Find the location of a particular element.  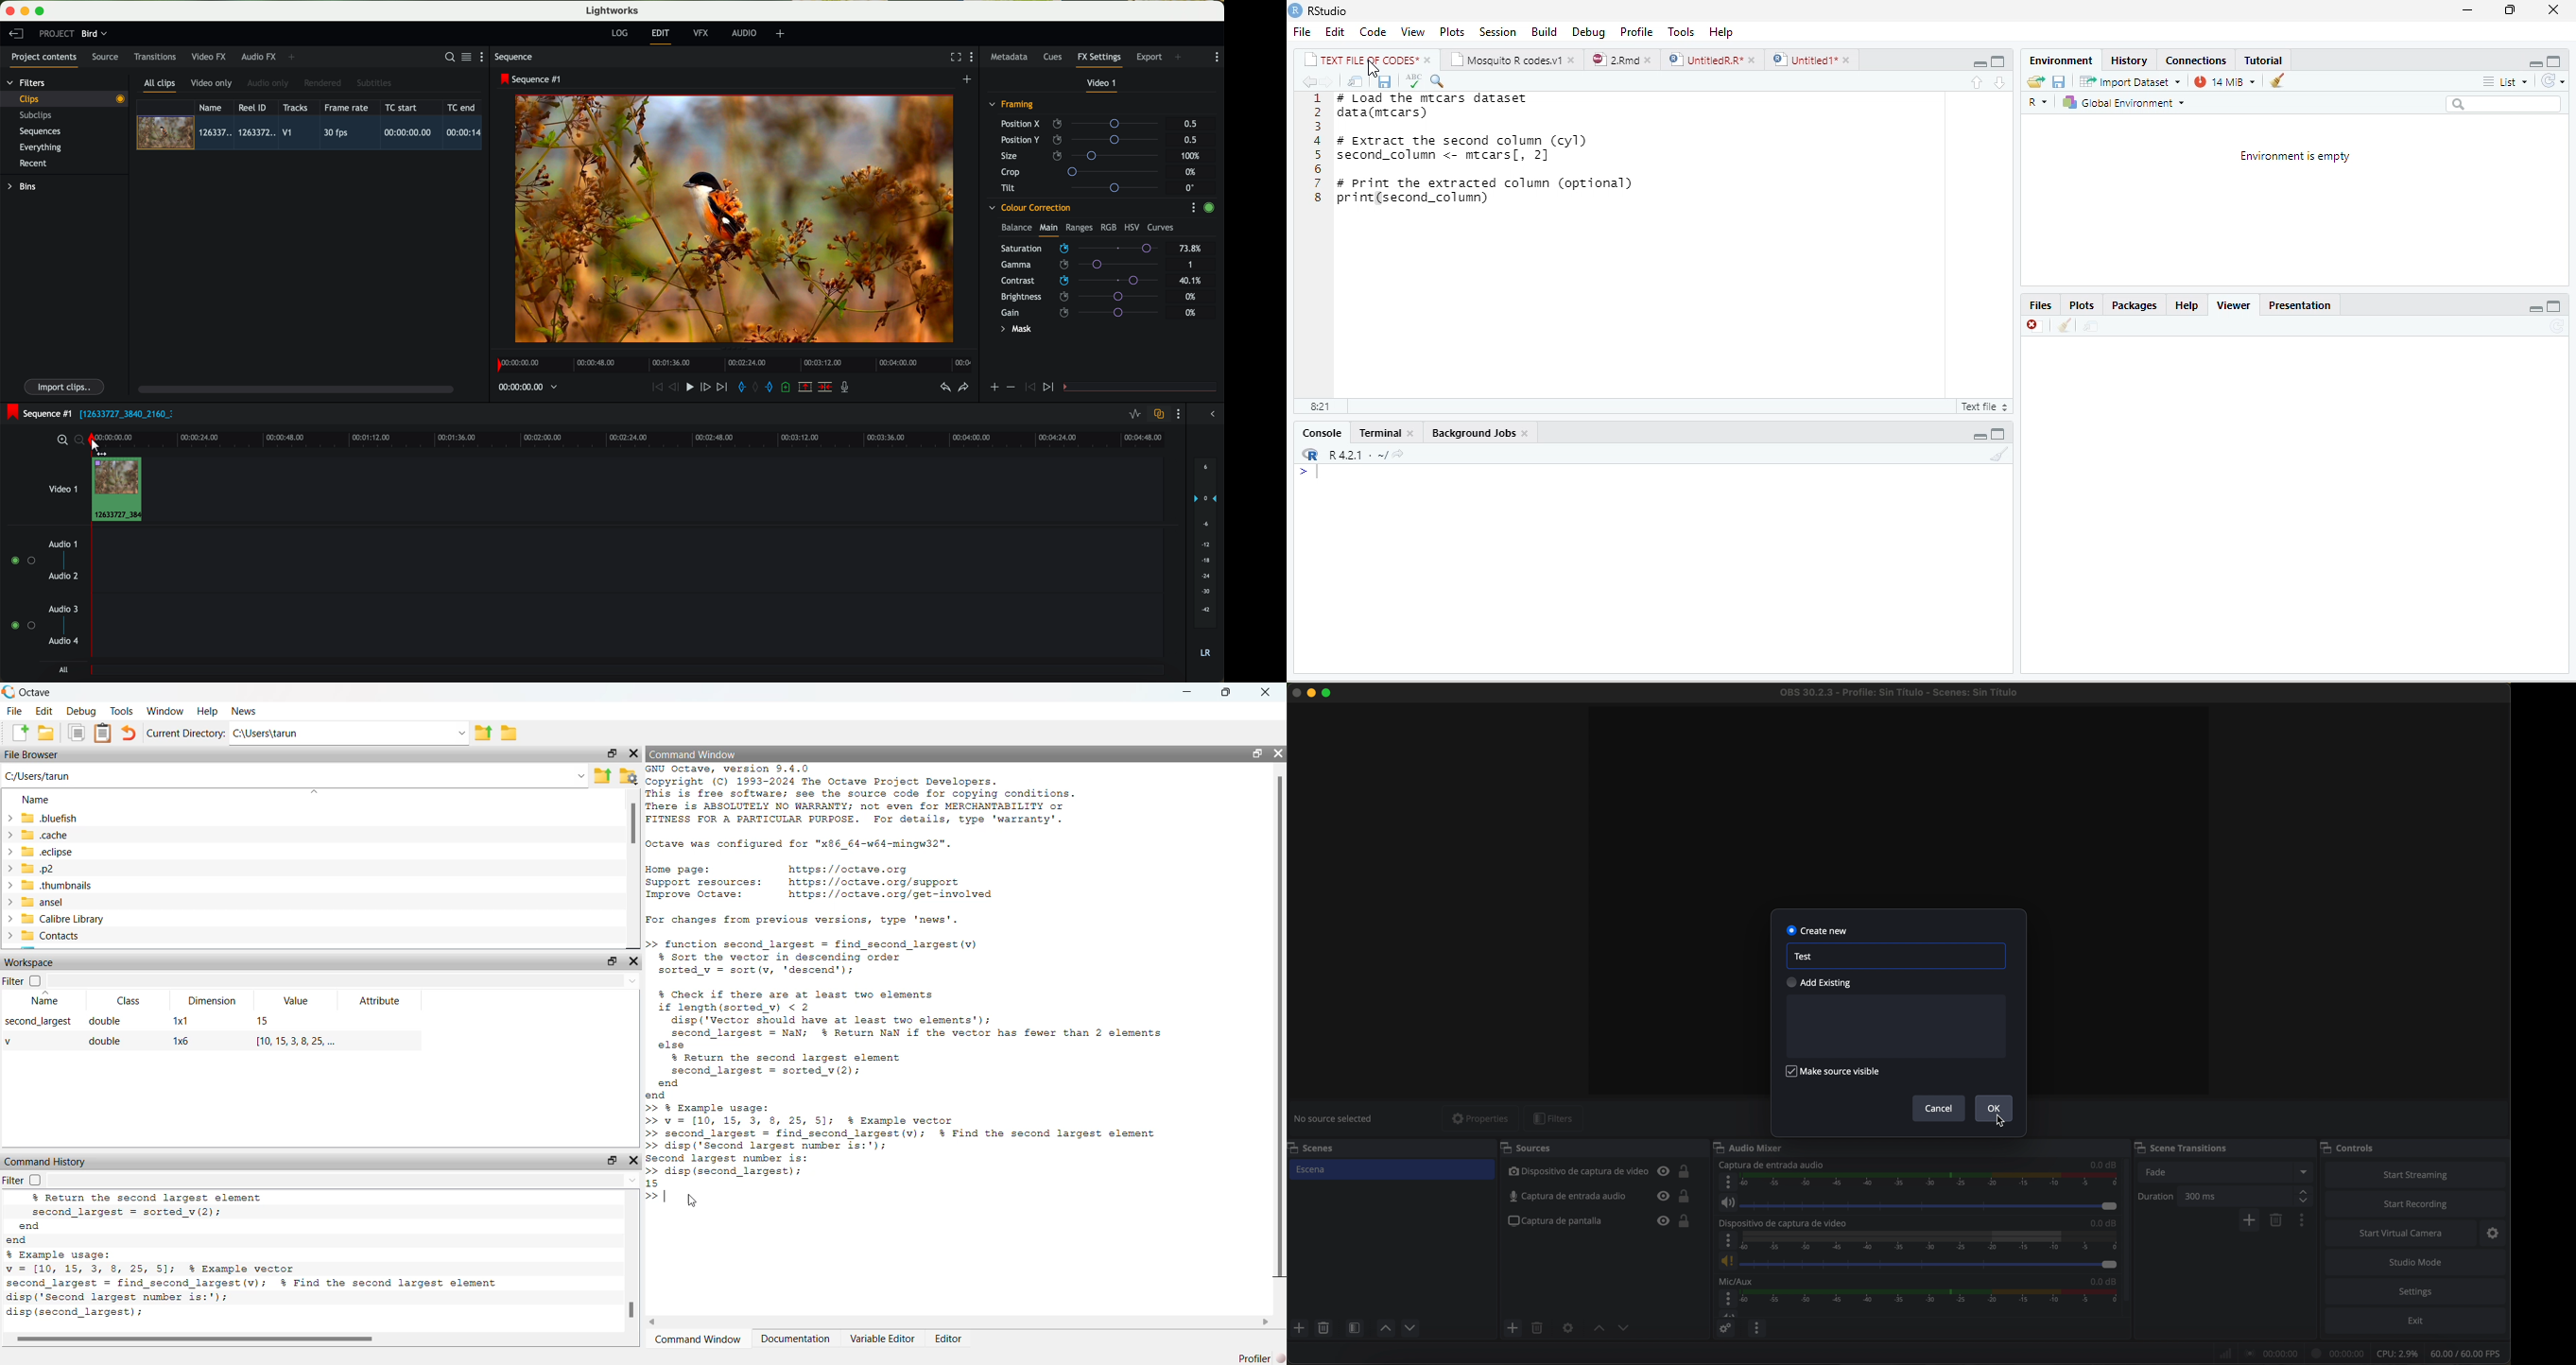

video 1 is located at coordinates (1103, 85).